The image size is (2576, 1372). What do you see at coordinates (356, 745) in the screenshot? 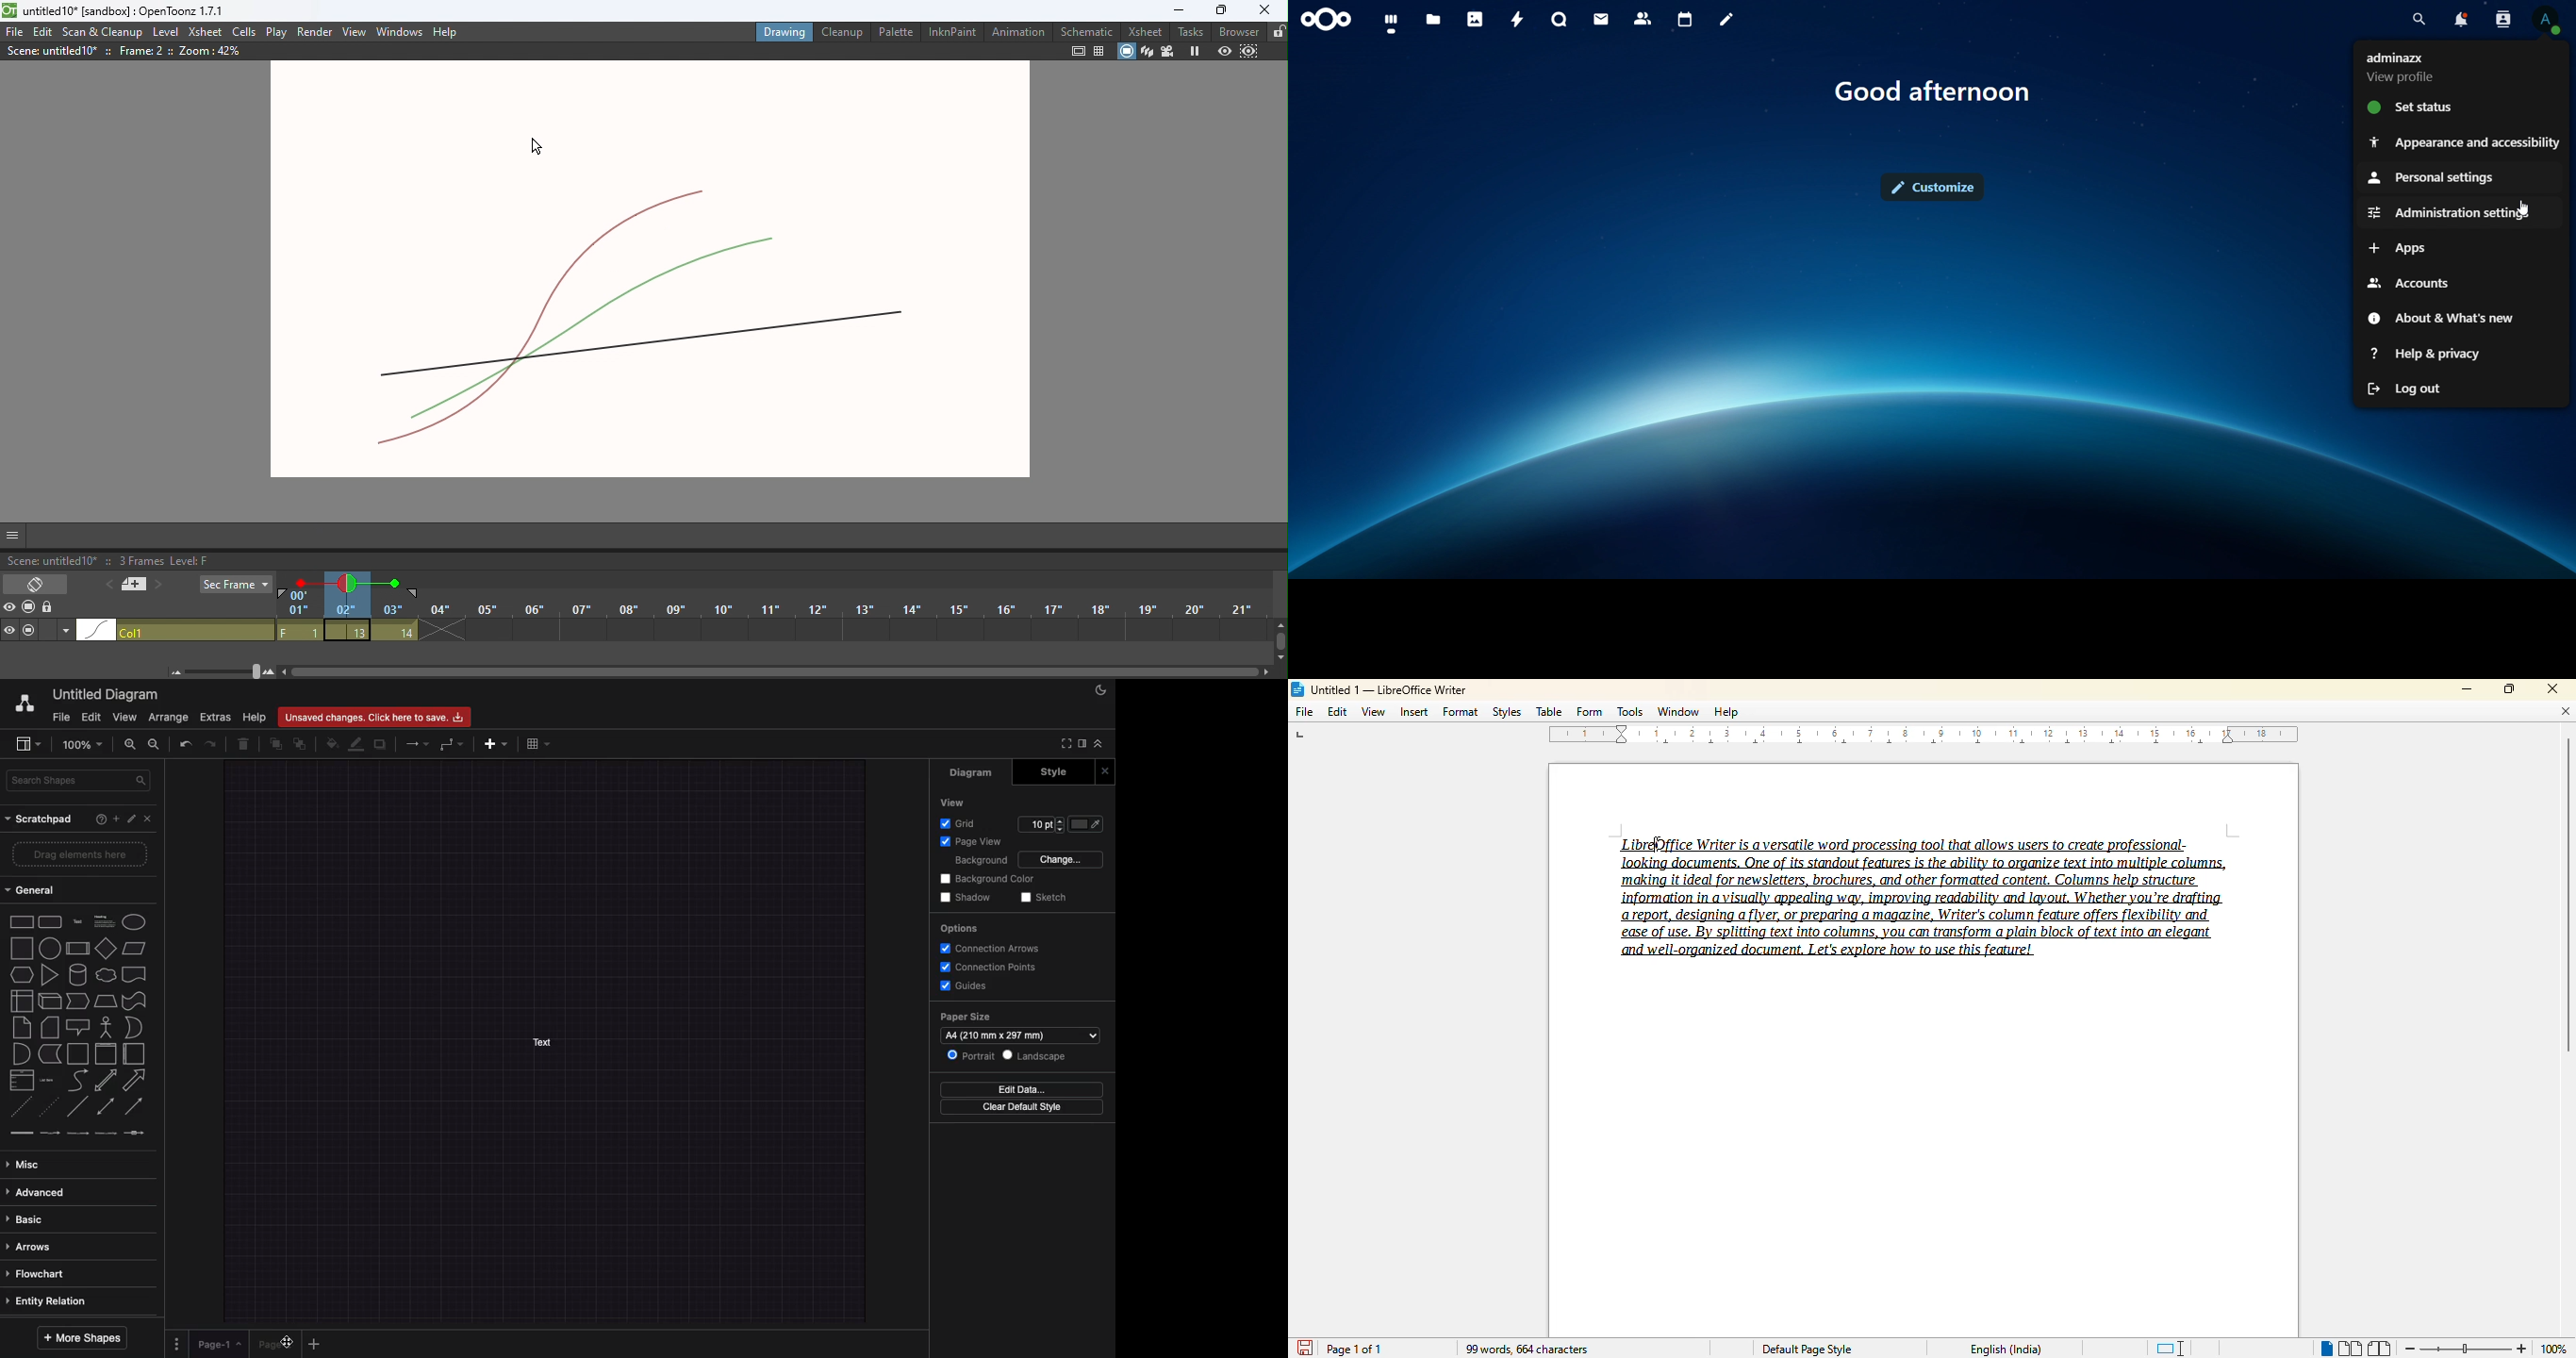
I see `Line color` at bounding box center [356, 745].